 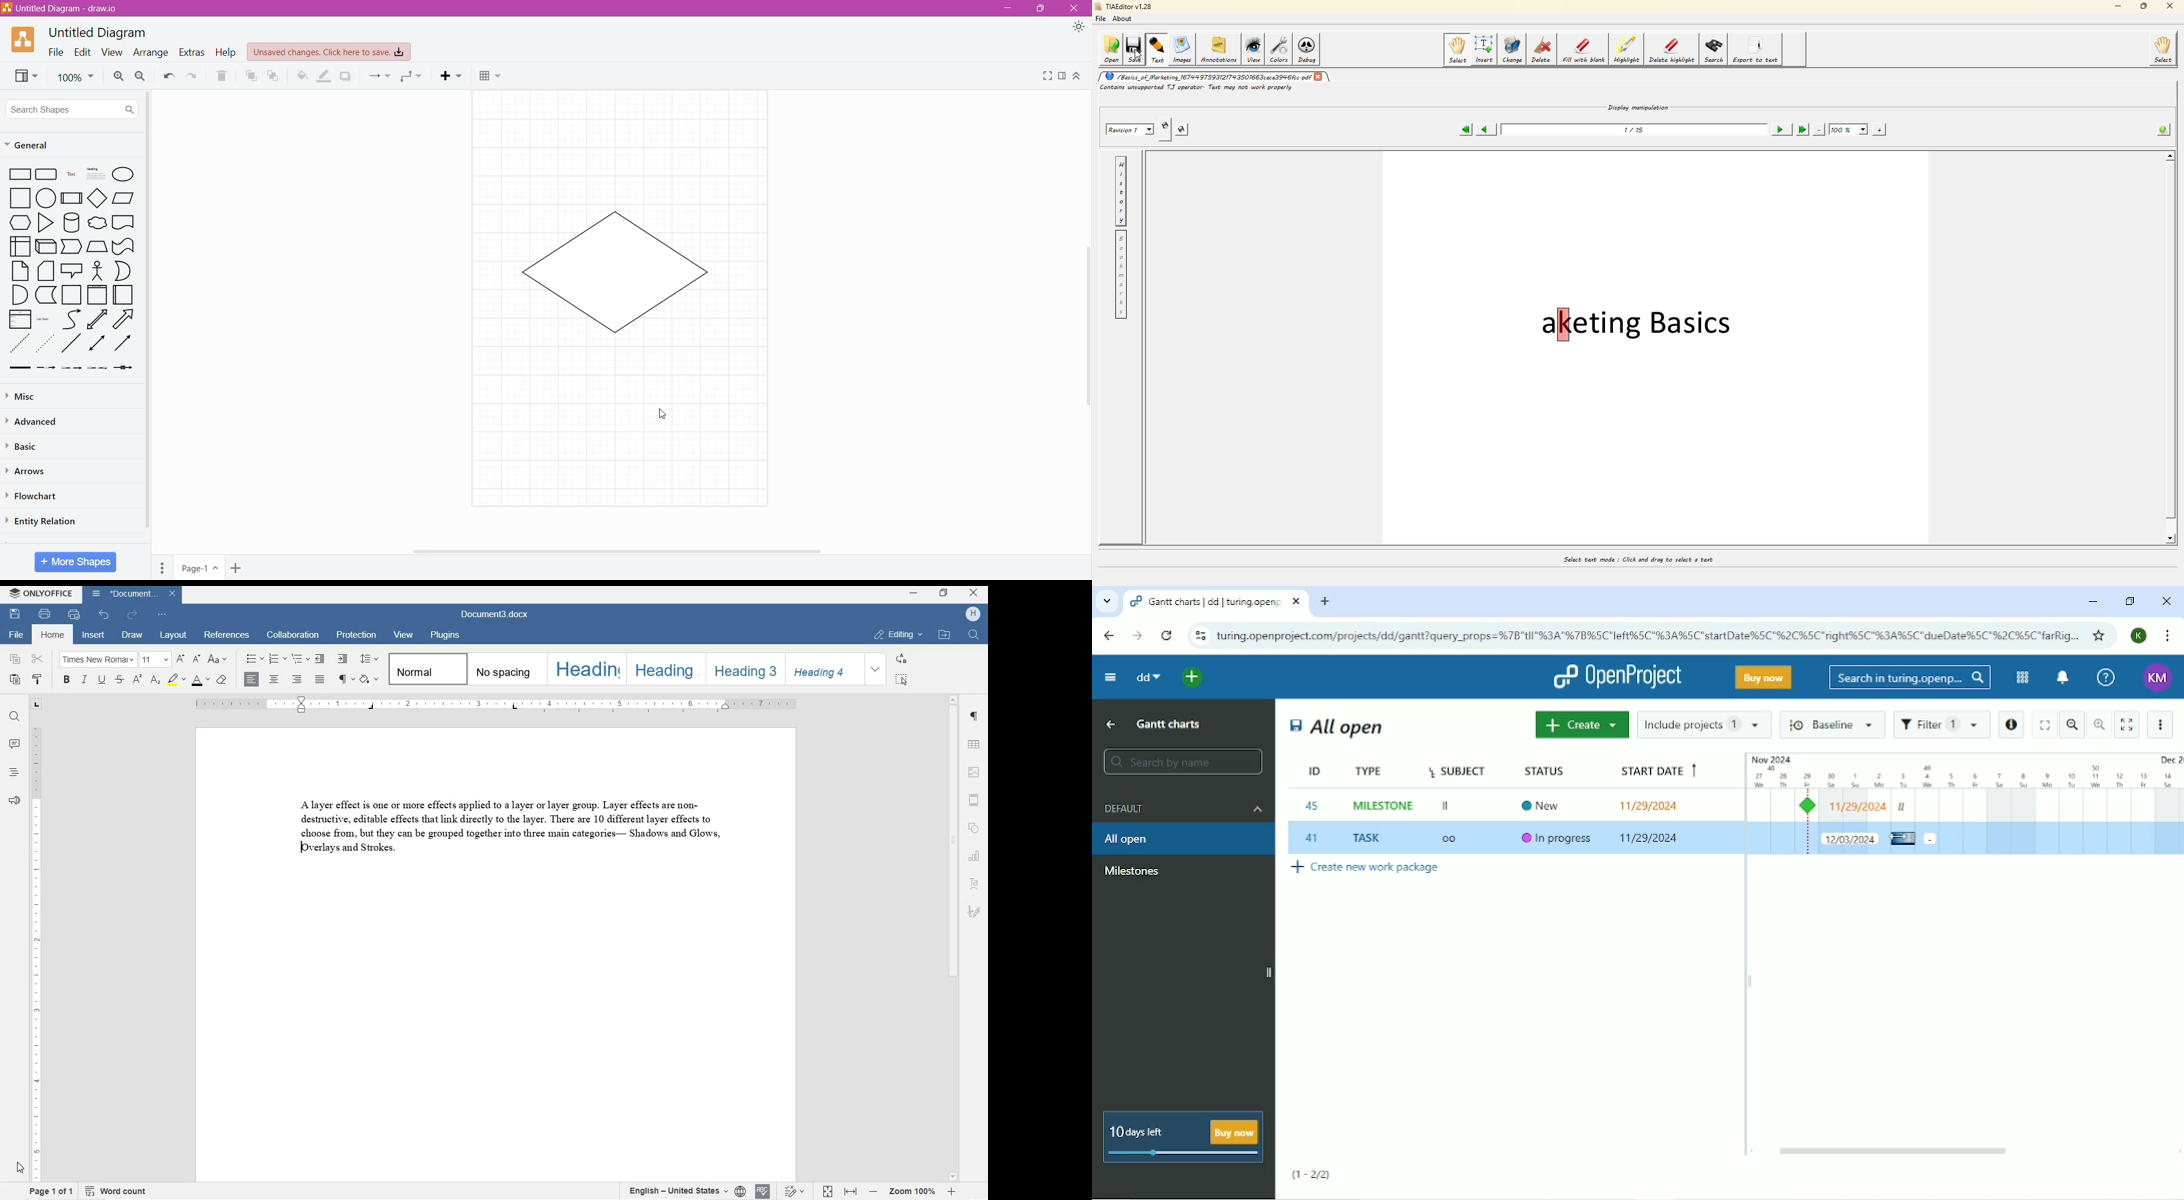 I want to click on Fill Color, so click(x=301, y=76).